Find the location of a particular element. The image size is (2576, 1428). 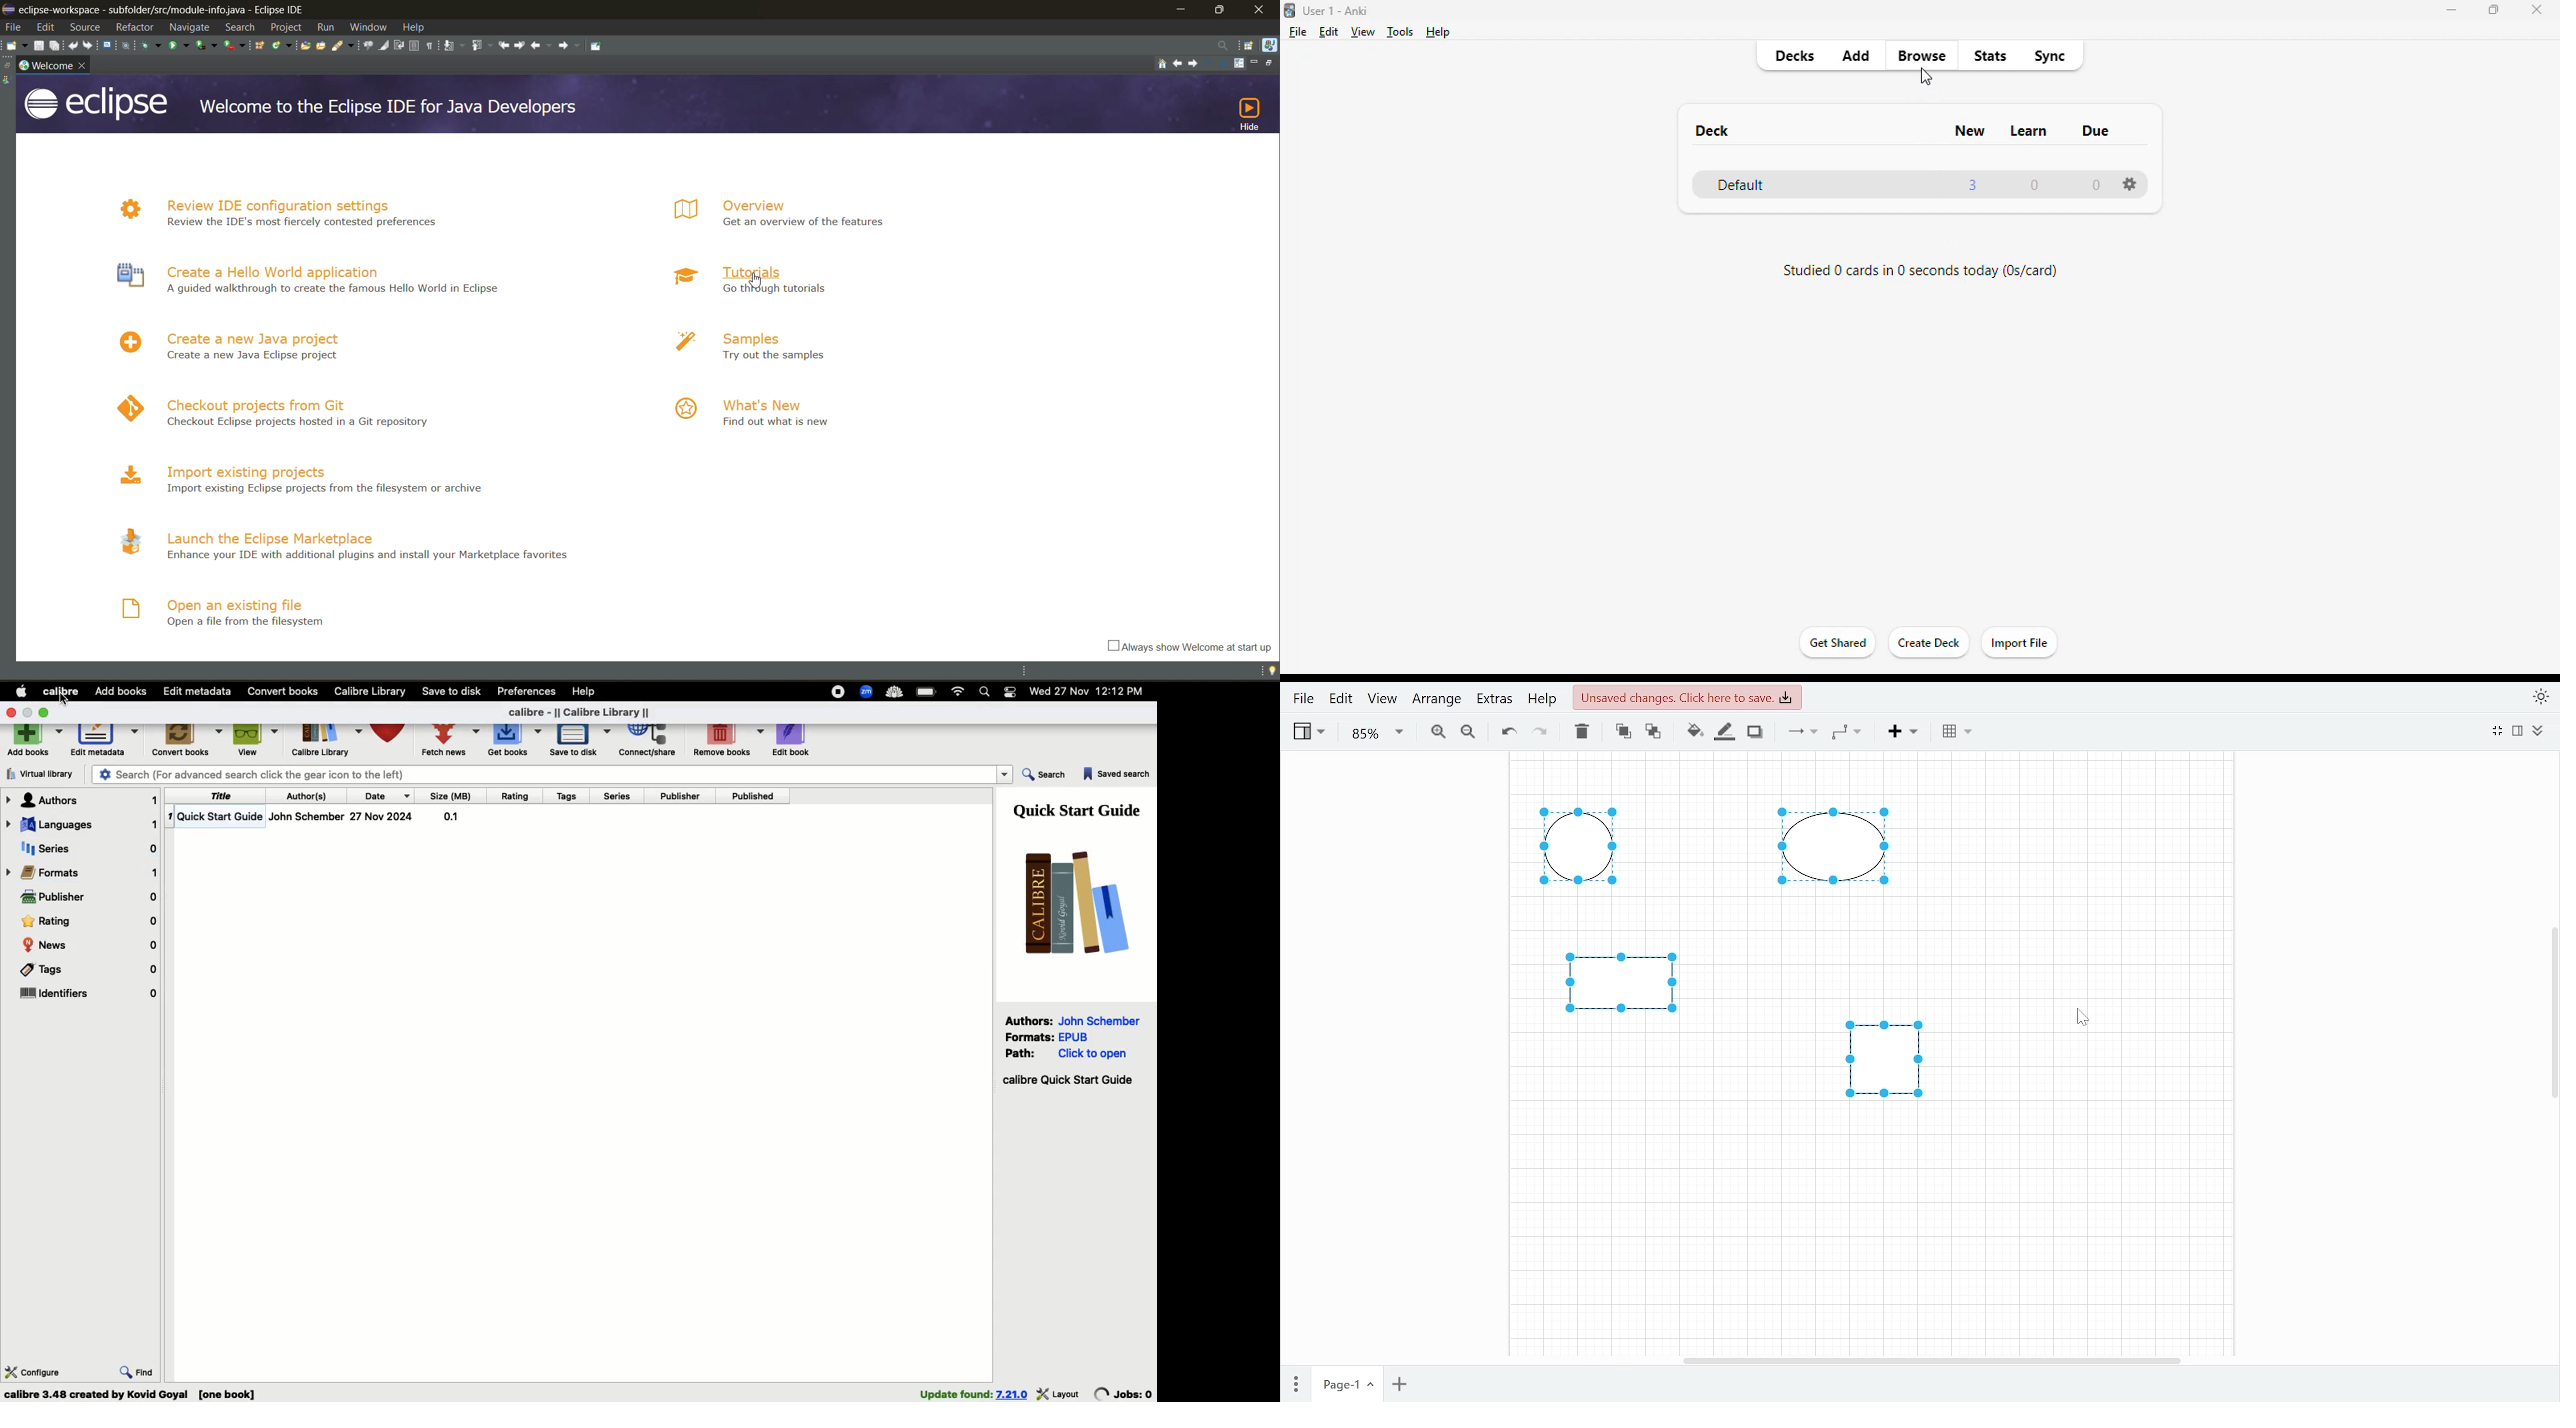

EXtras is located at coordinates (1494, 701).